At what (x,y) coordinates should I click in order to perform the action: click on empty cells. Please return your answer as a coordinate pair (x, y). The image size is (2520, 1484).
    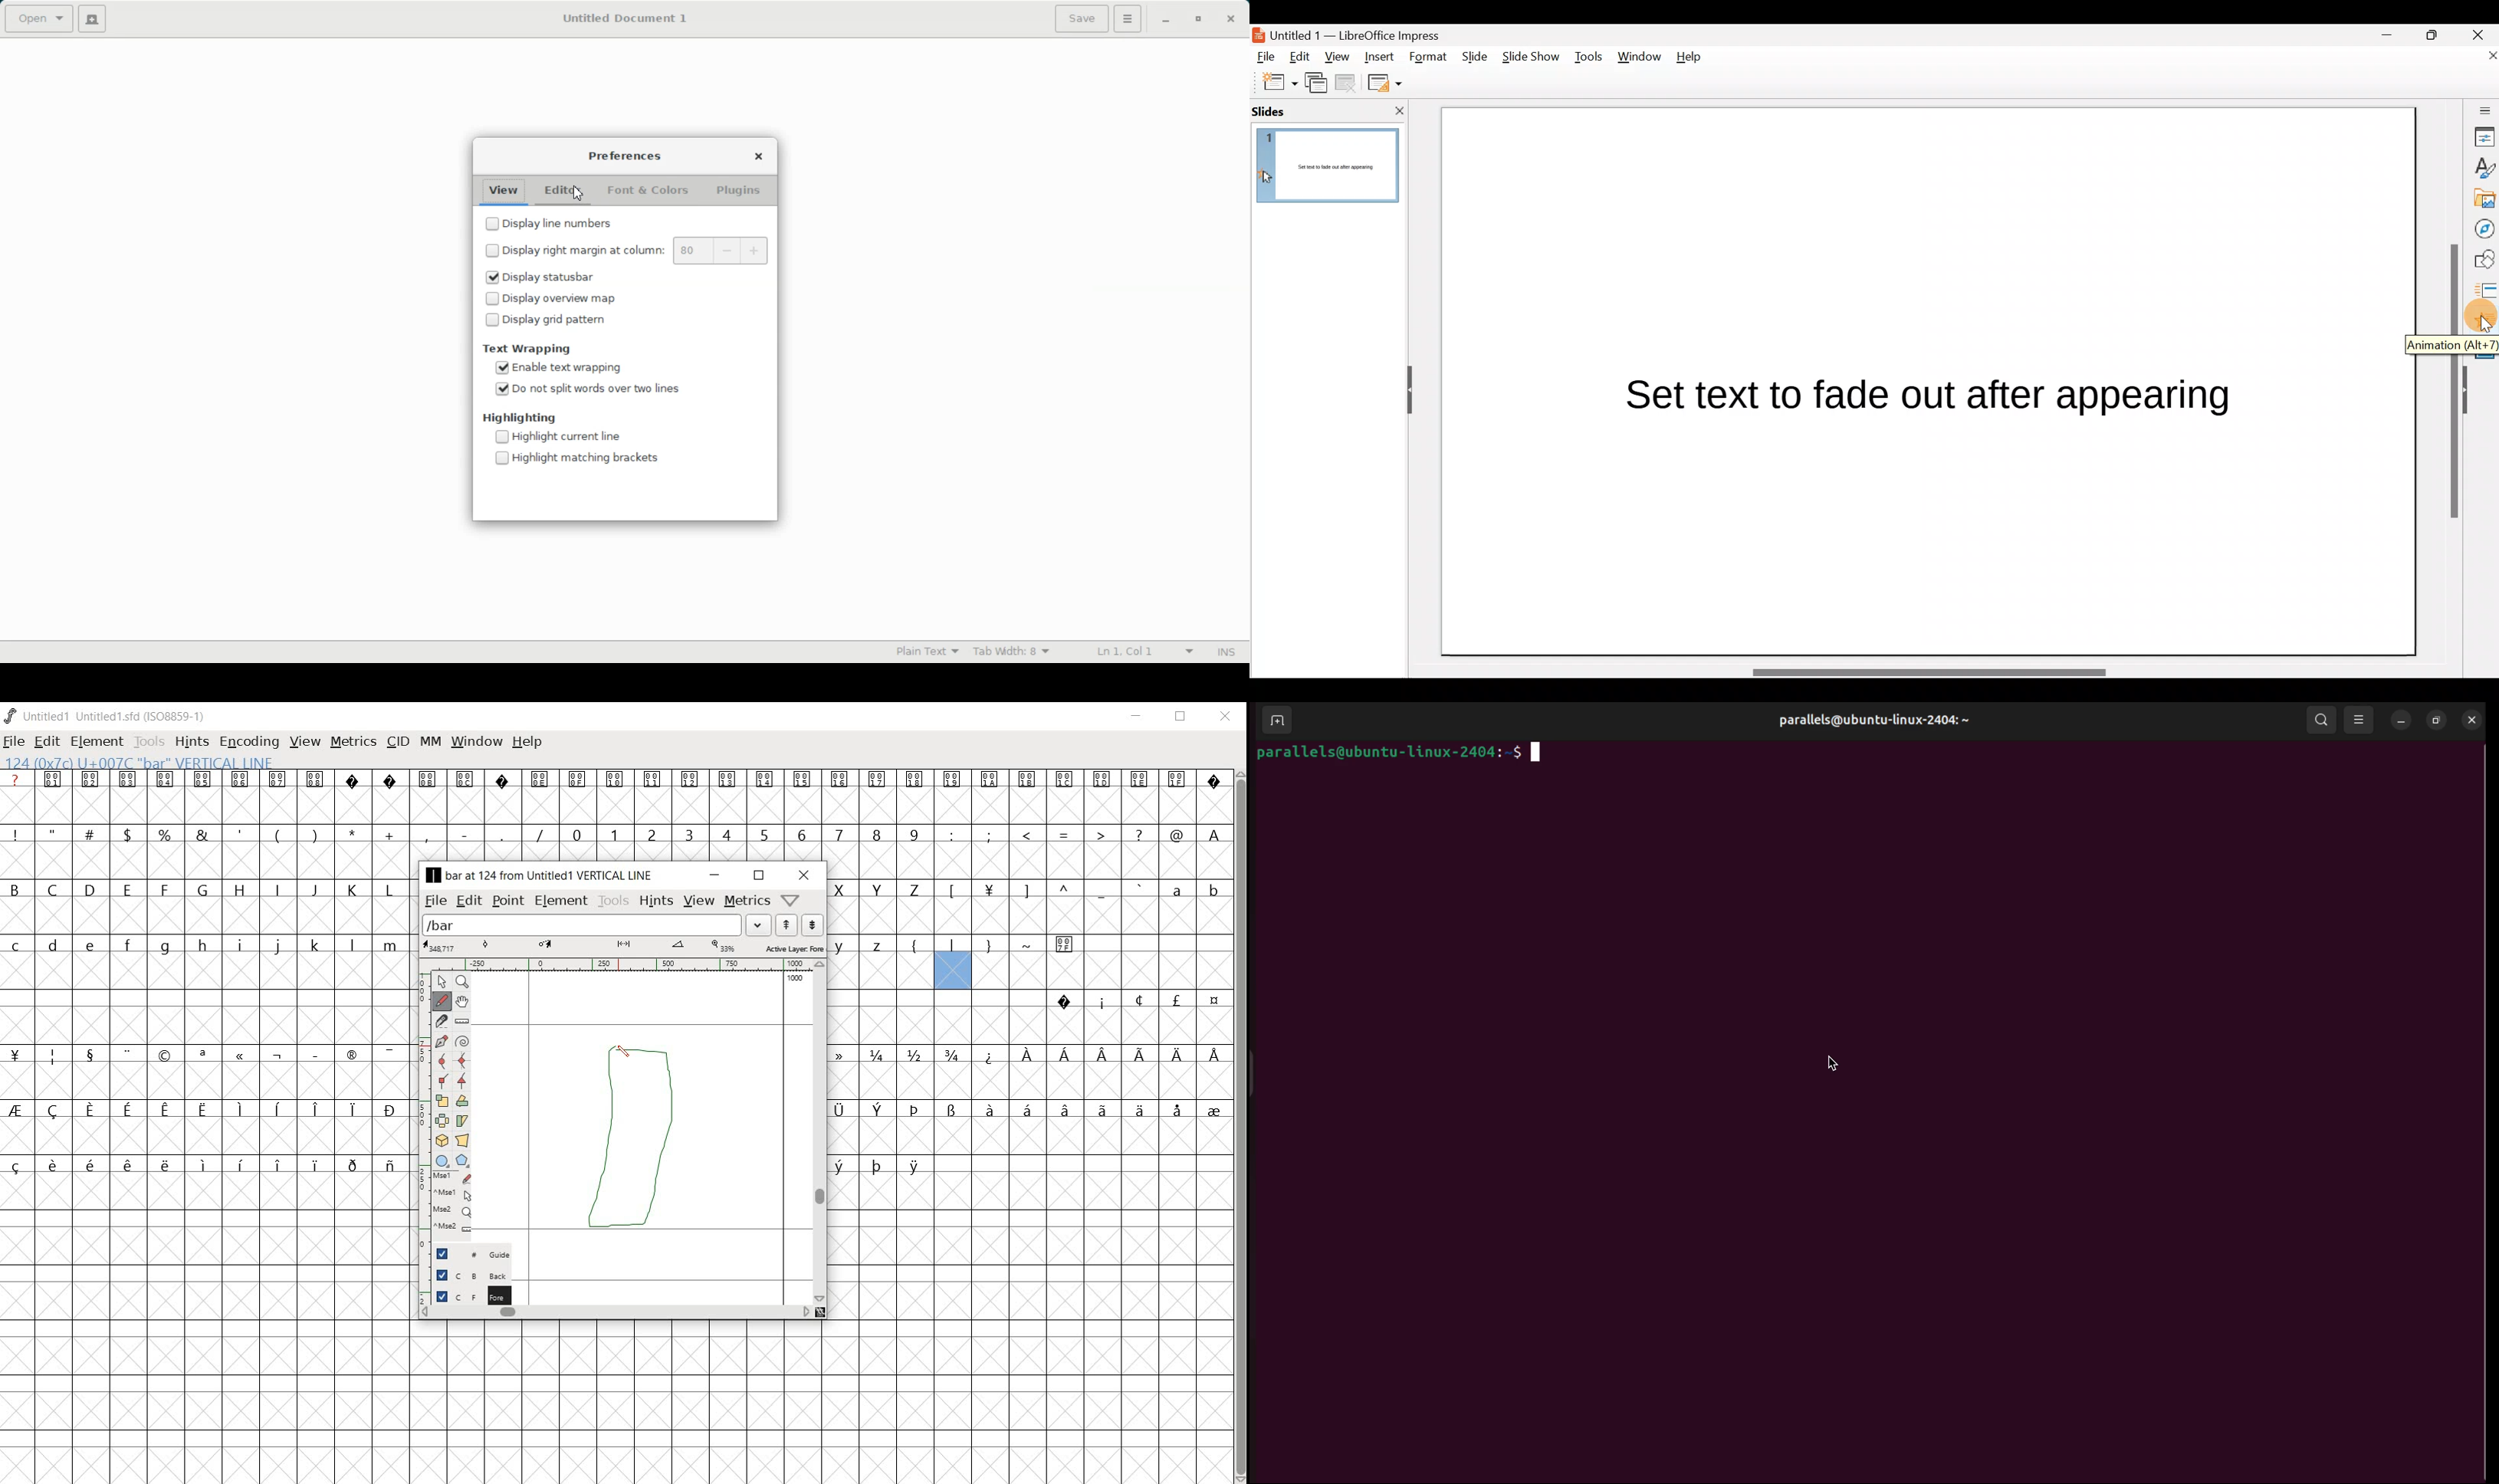
    Looking at the image, I should click on (1027, 1079).